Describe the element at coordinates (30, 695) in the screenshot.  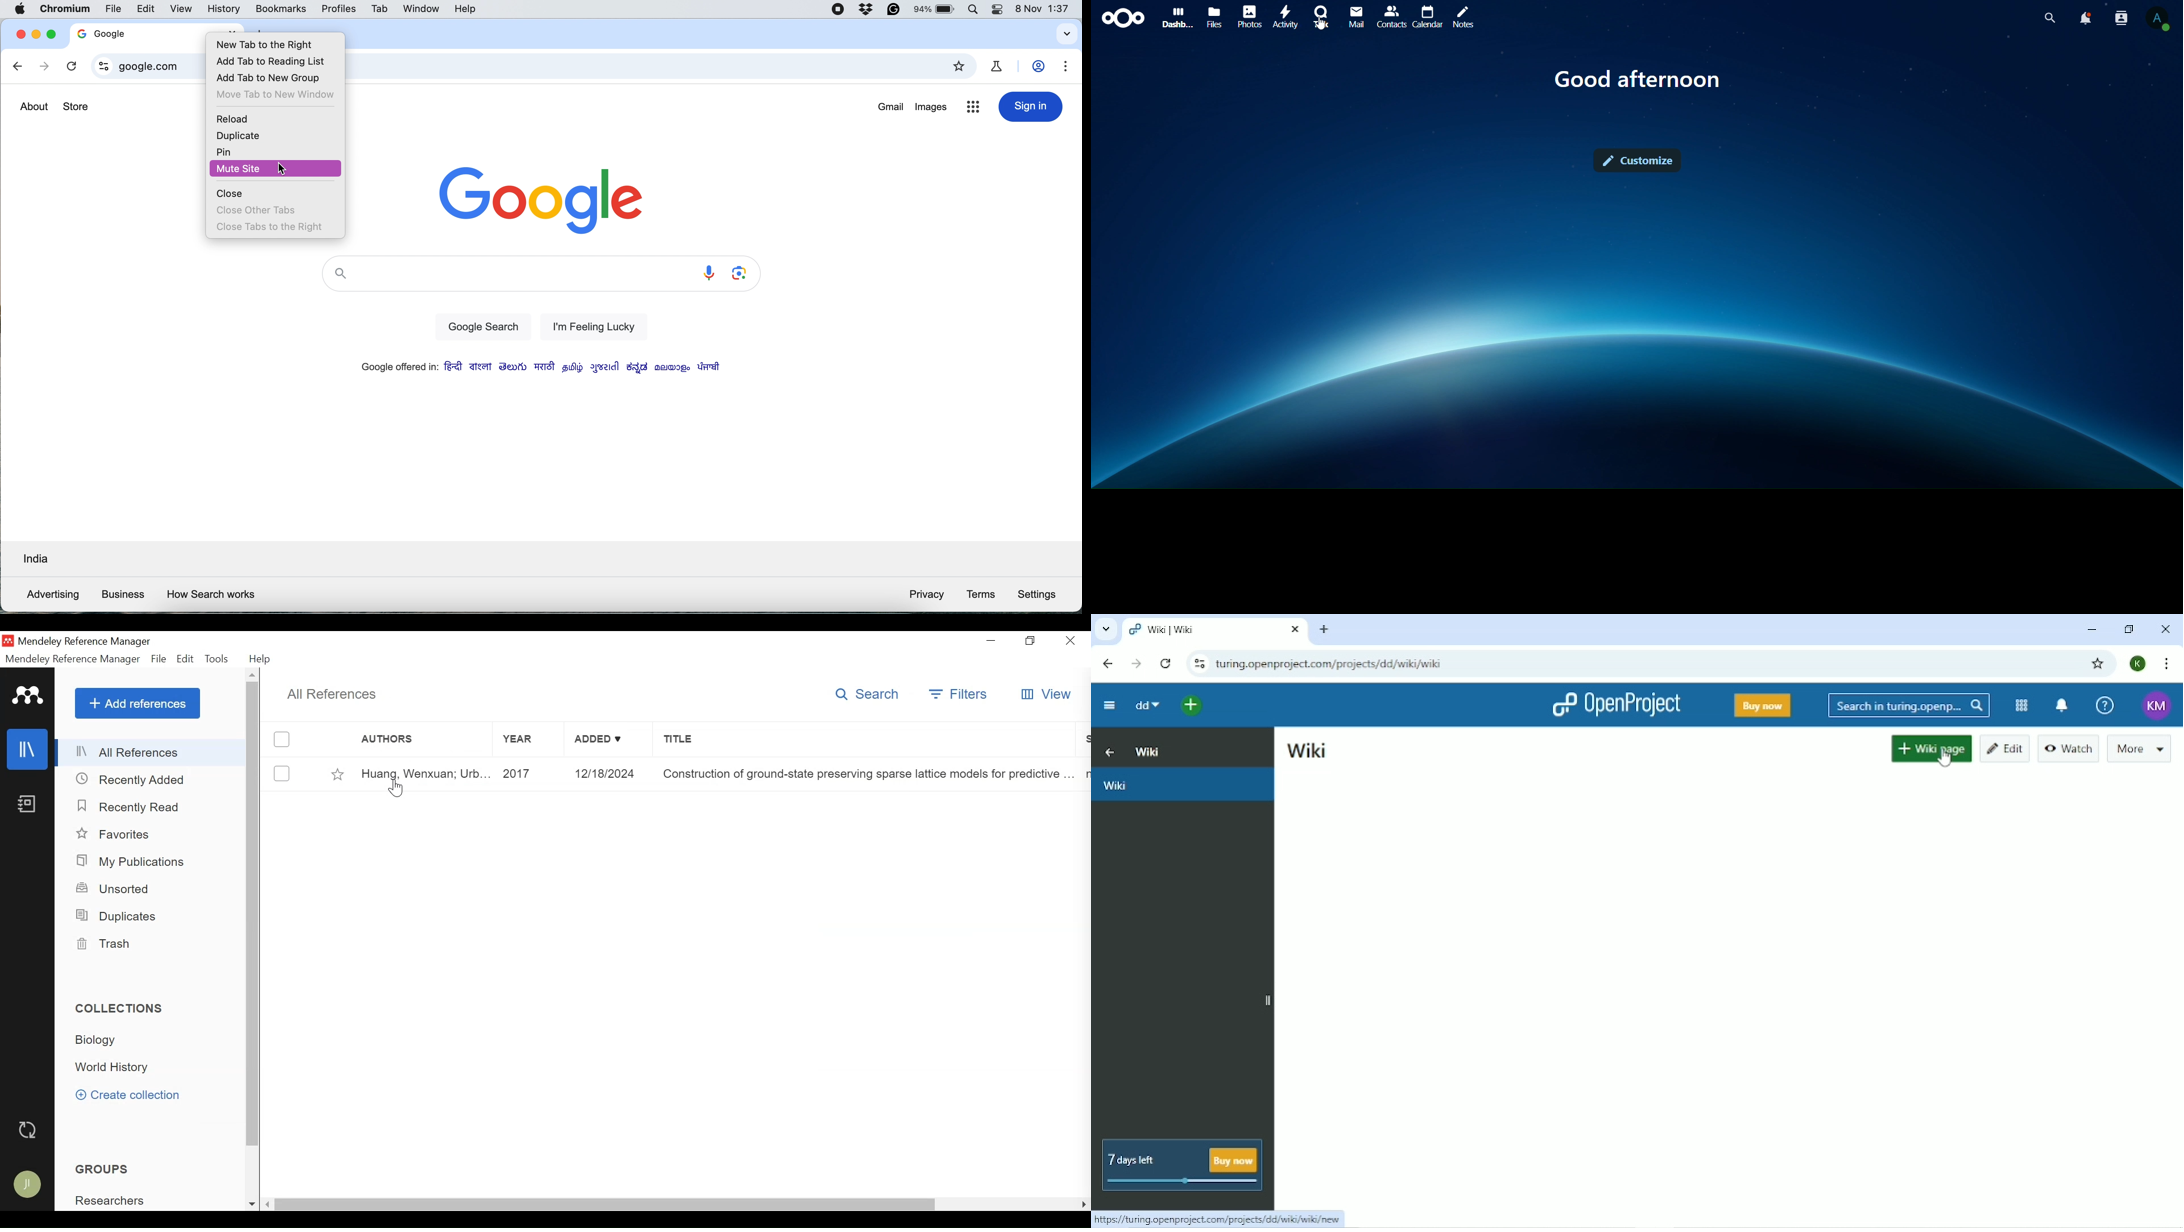
I see `Mendeley logo` at that location.